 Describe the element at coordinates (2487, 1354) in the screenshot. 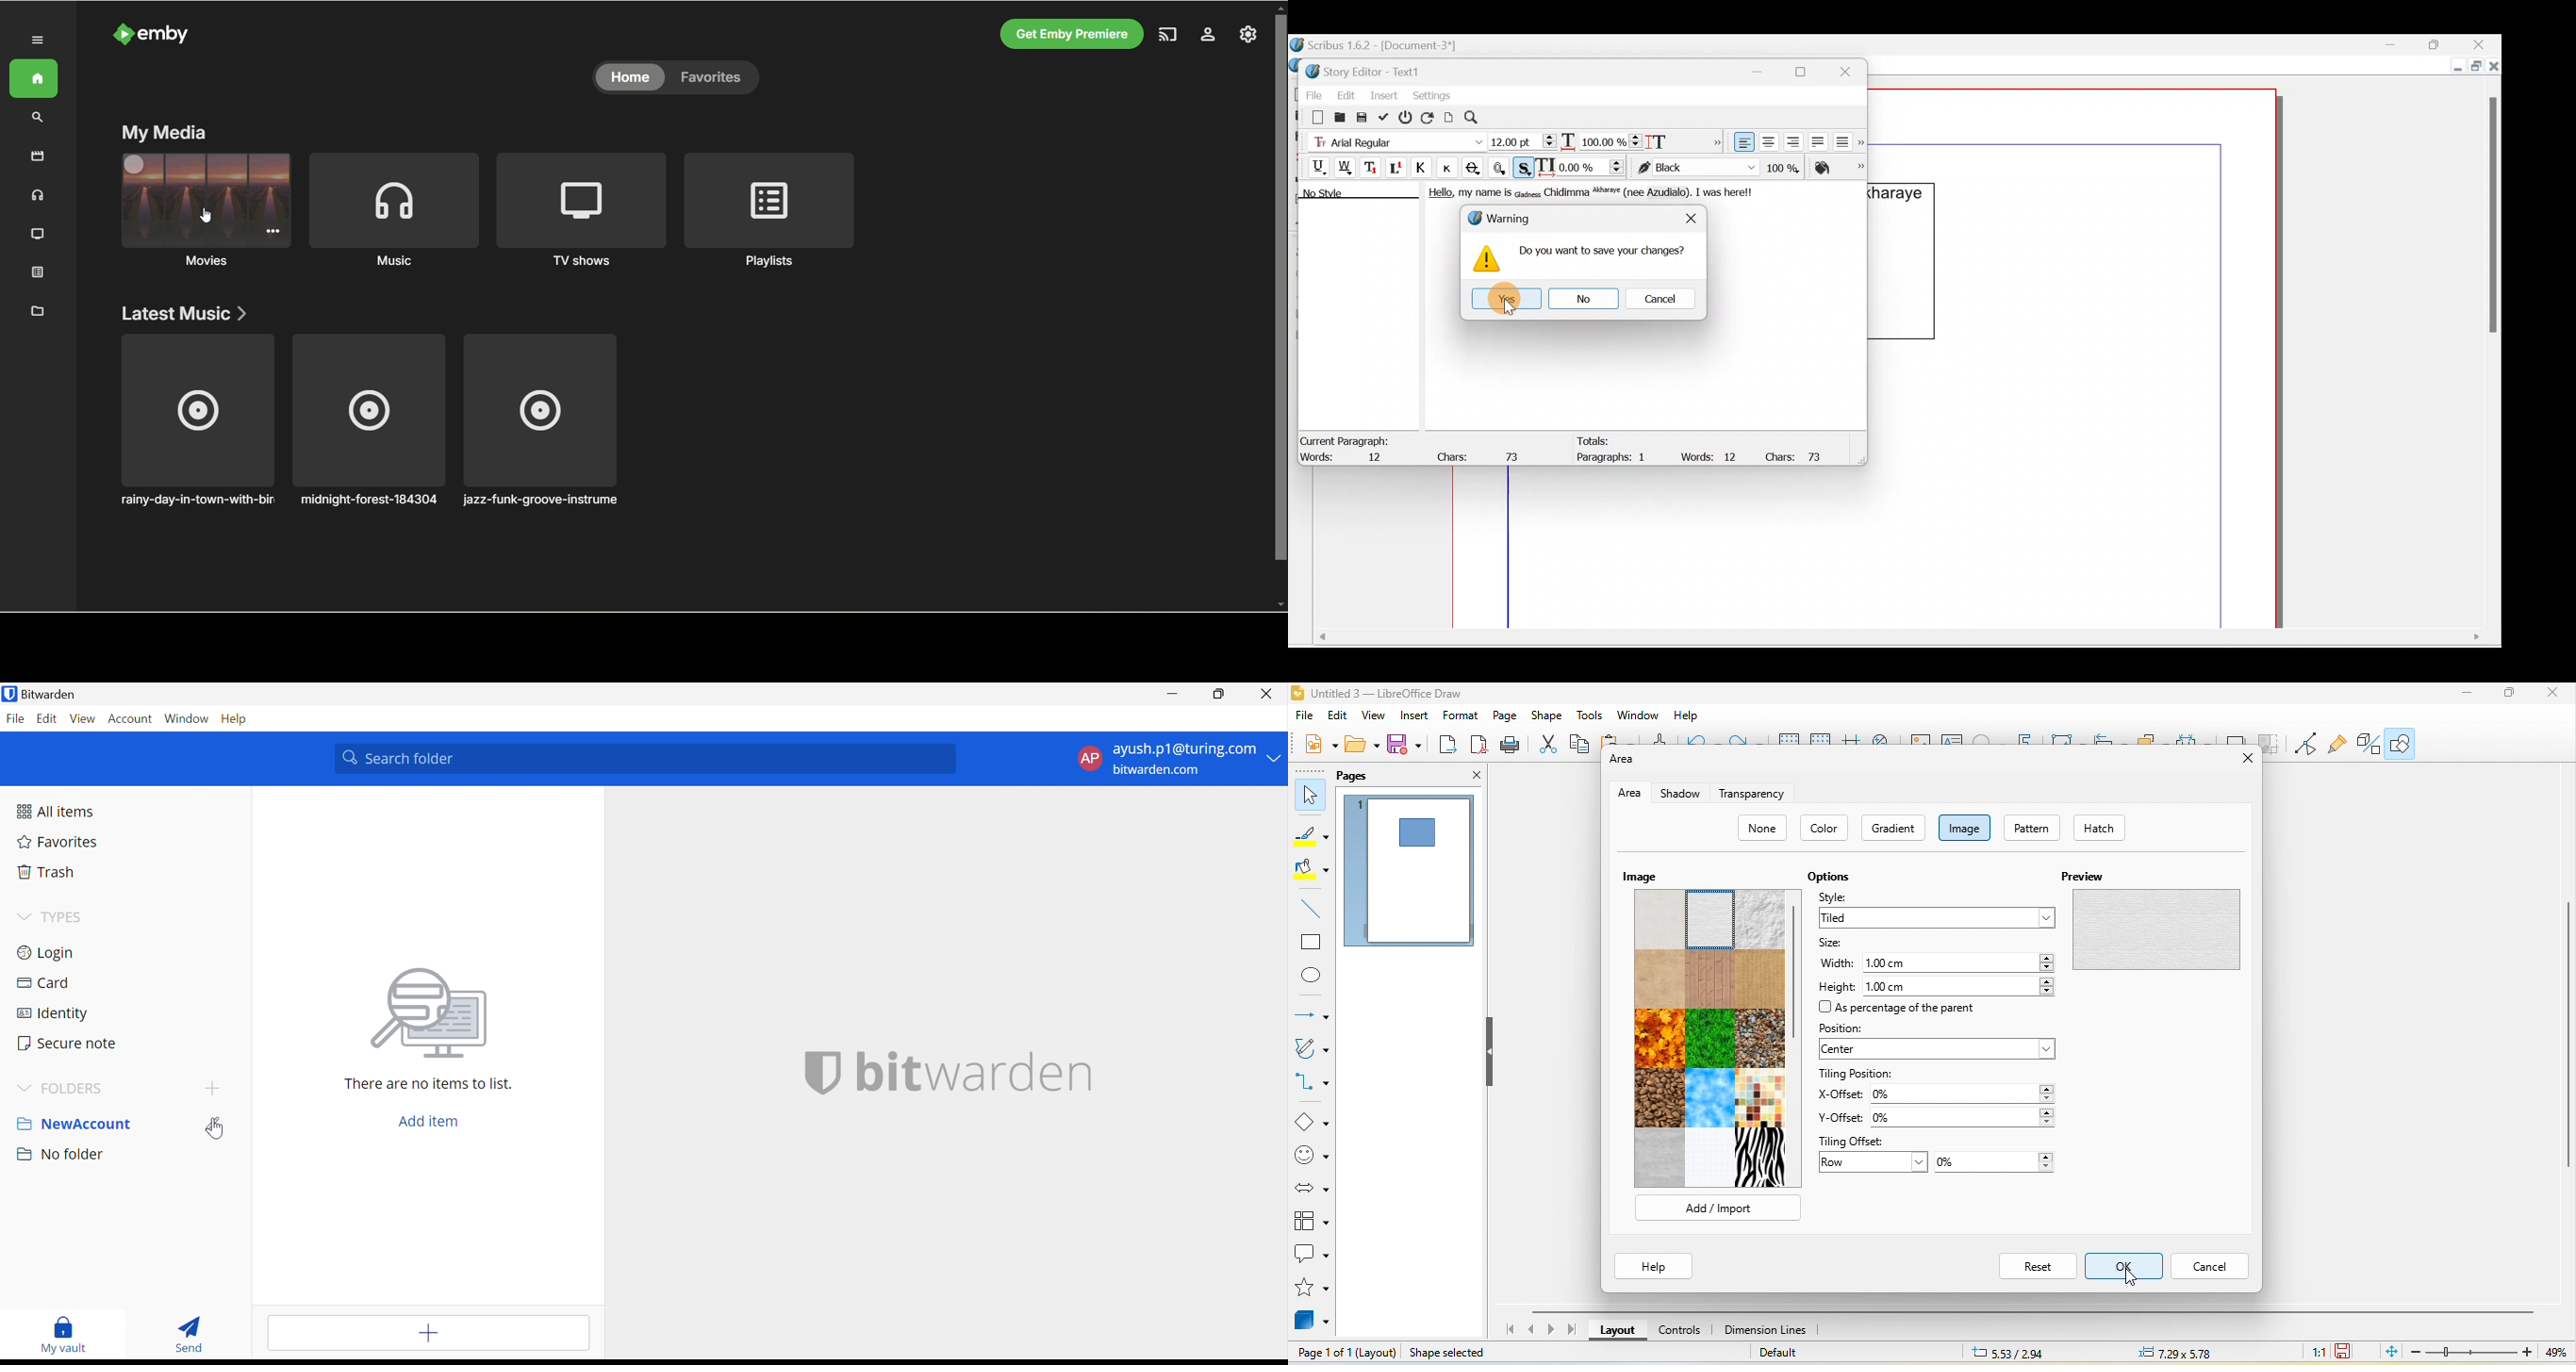

I see `zoom` at that location.